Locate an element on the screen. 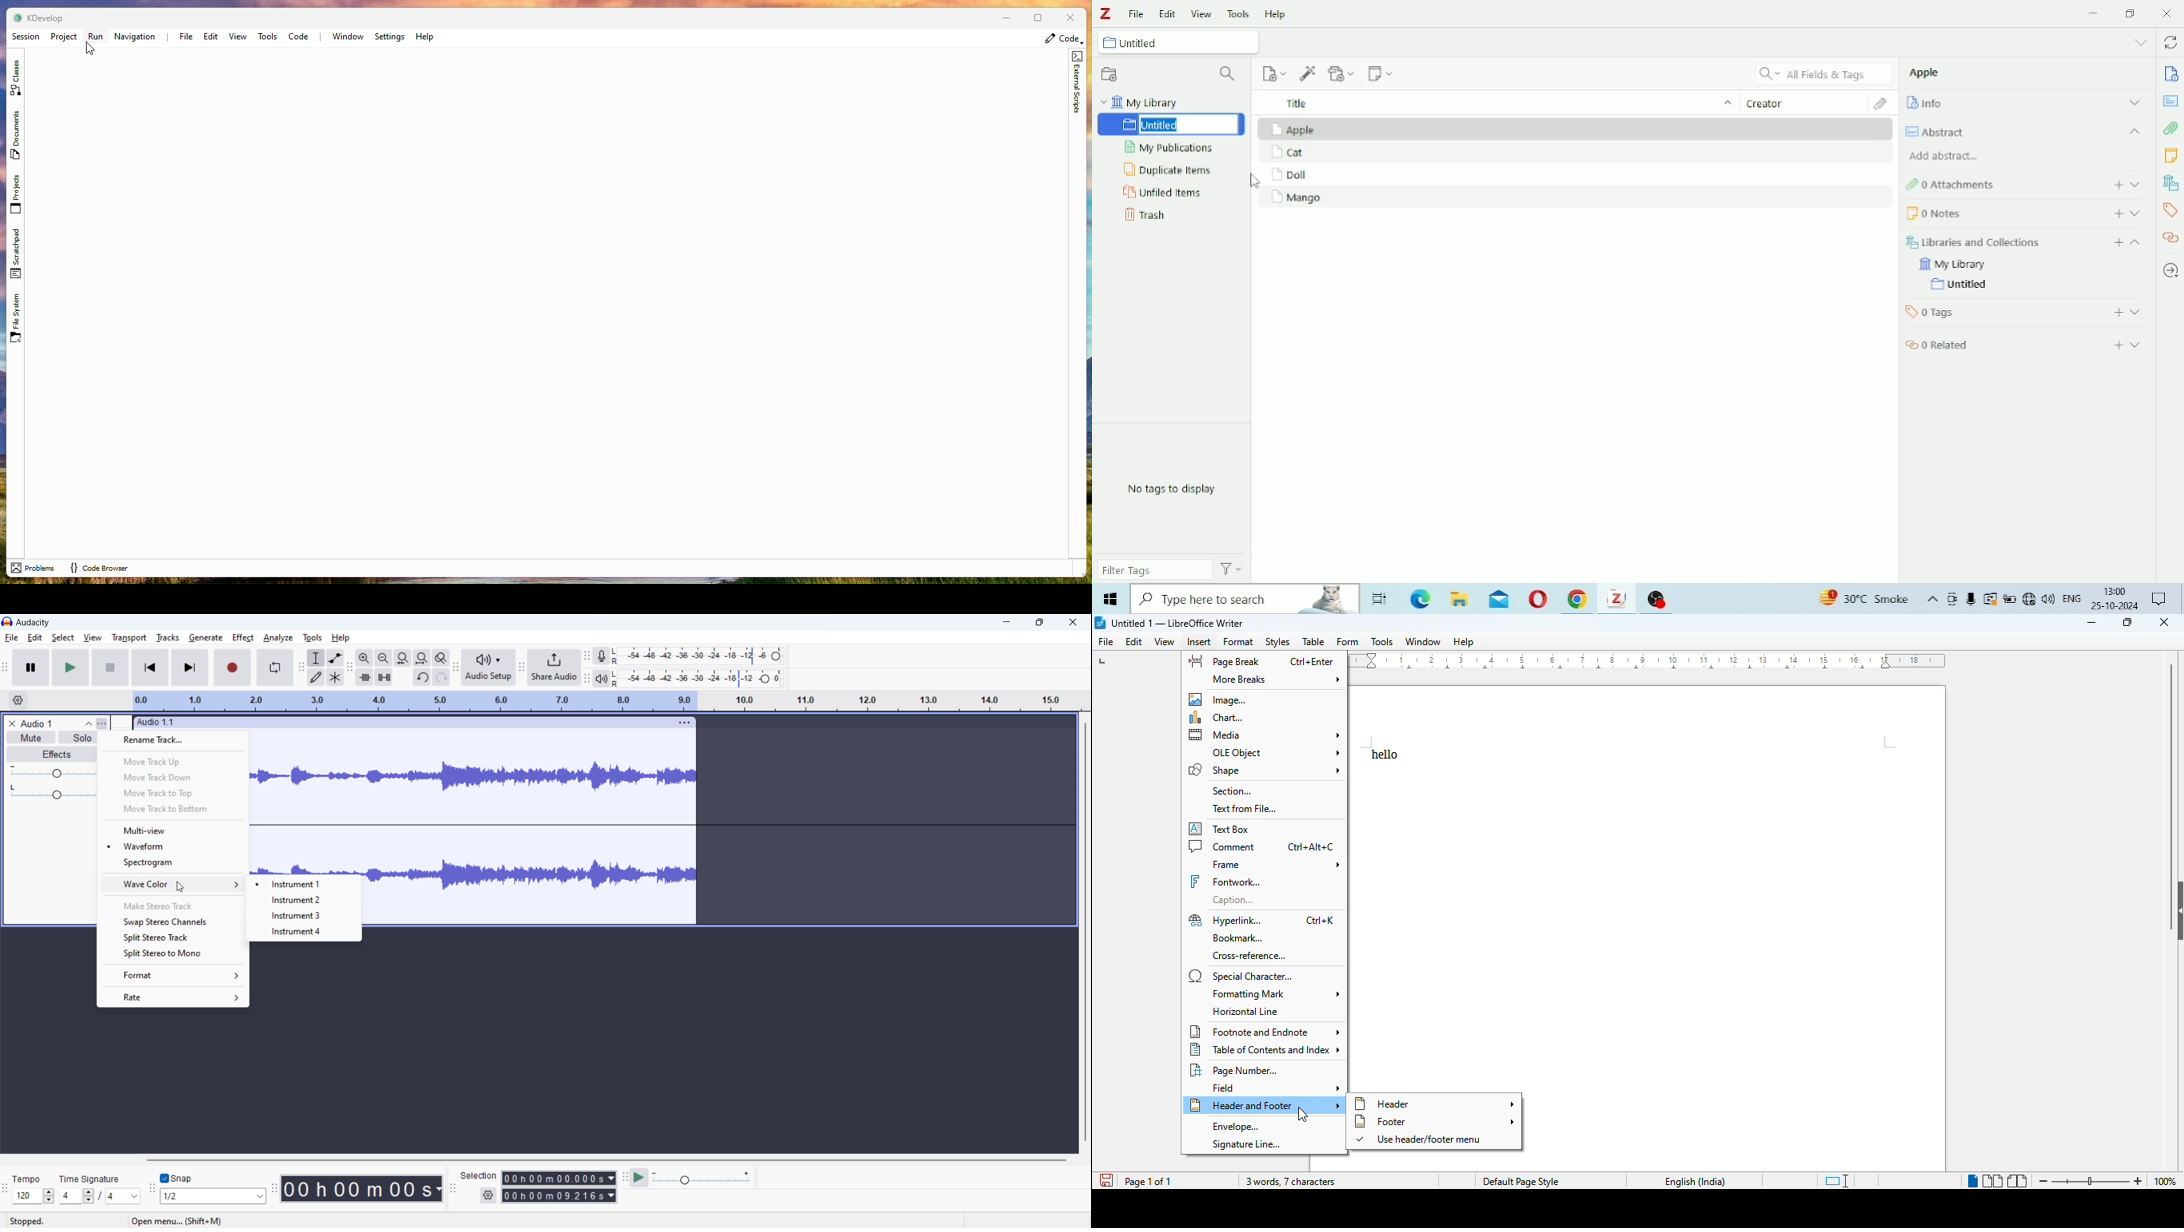 This screenshot has height=1232, width=2184. Unfiled Items is located at coordinates (1162, 192).